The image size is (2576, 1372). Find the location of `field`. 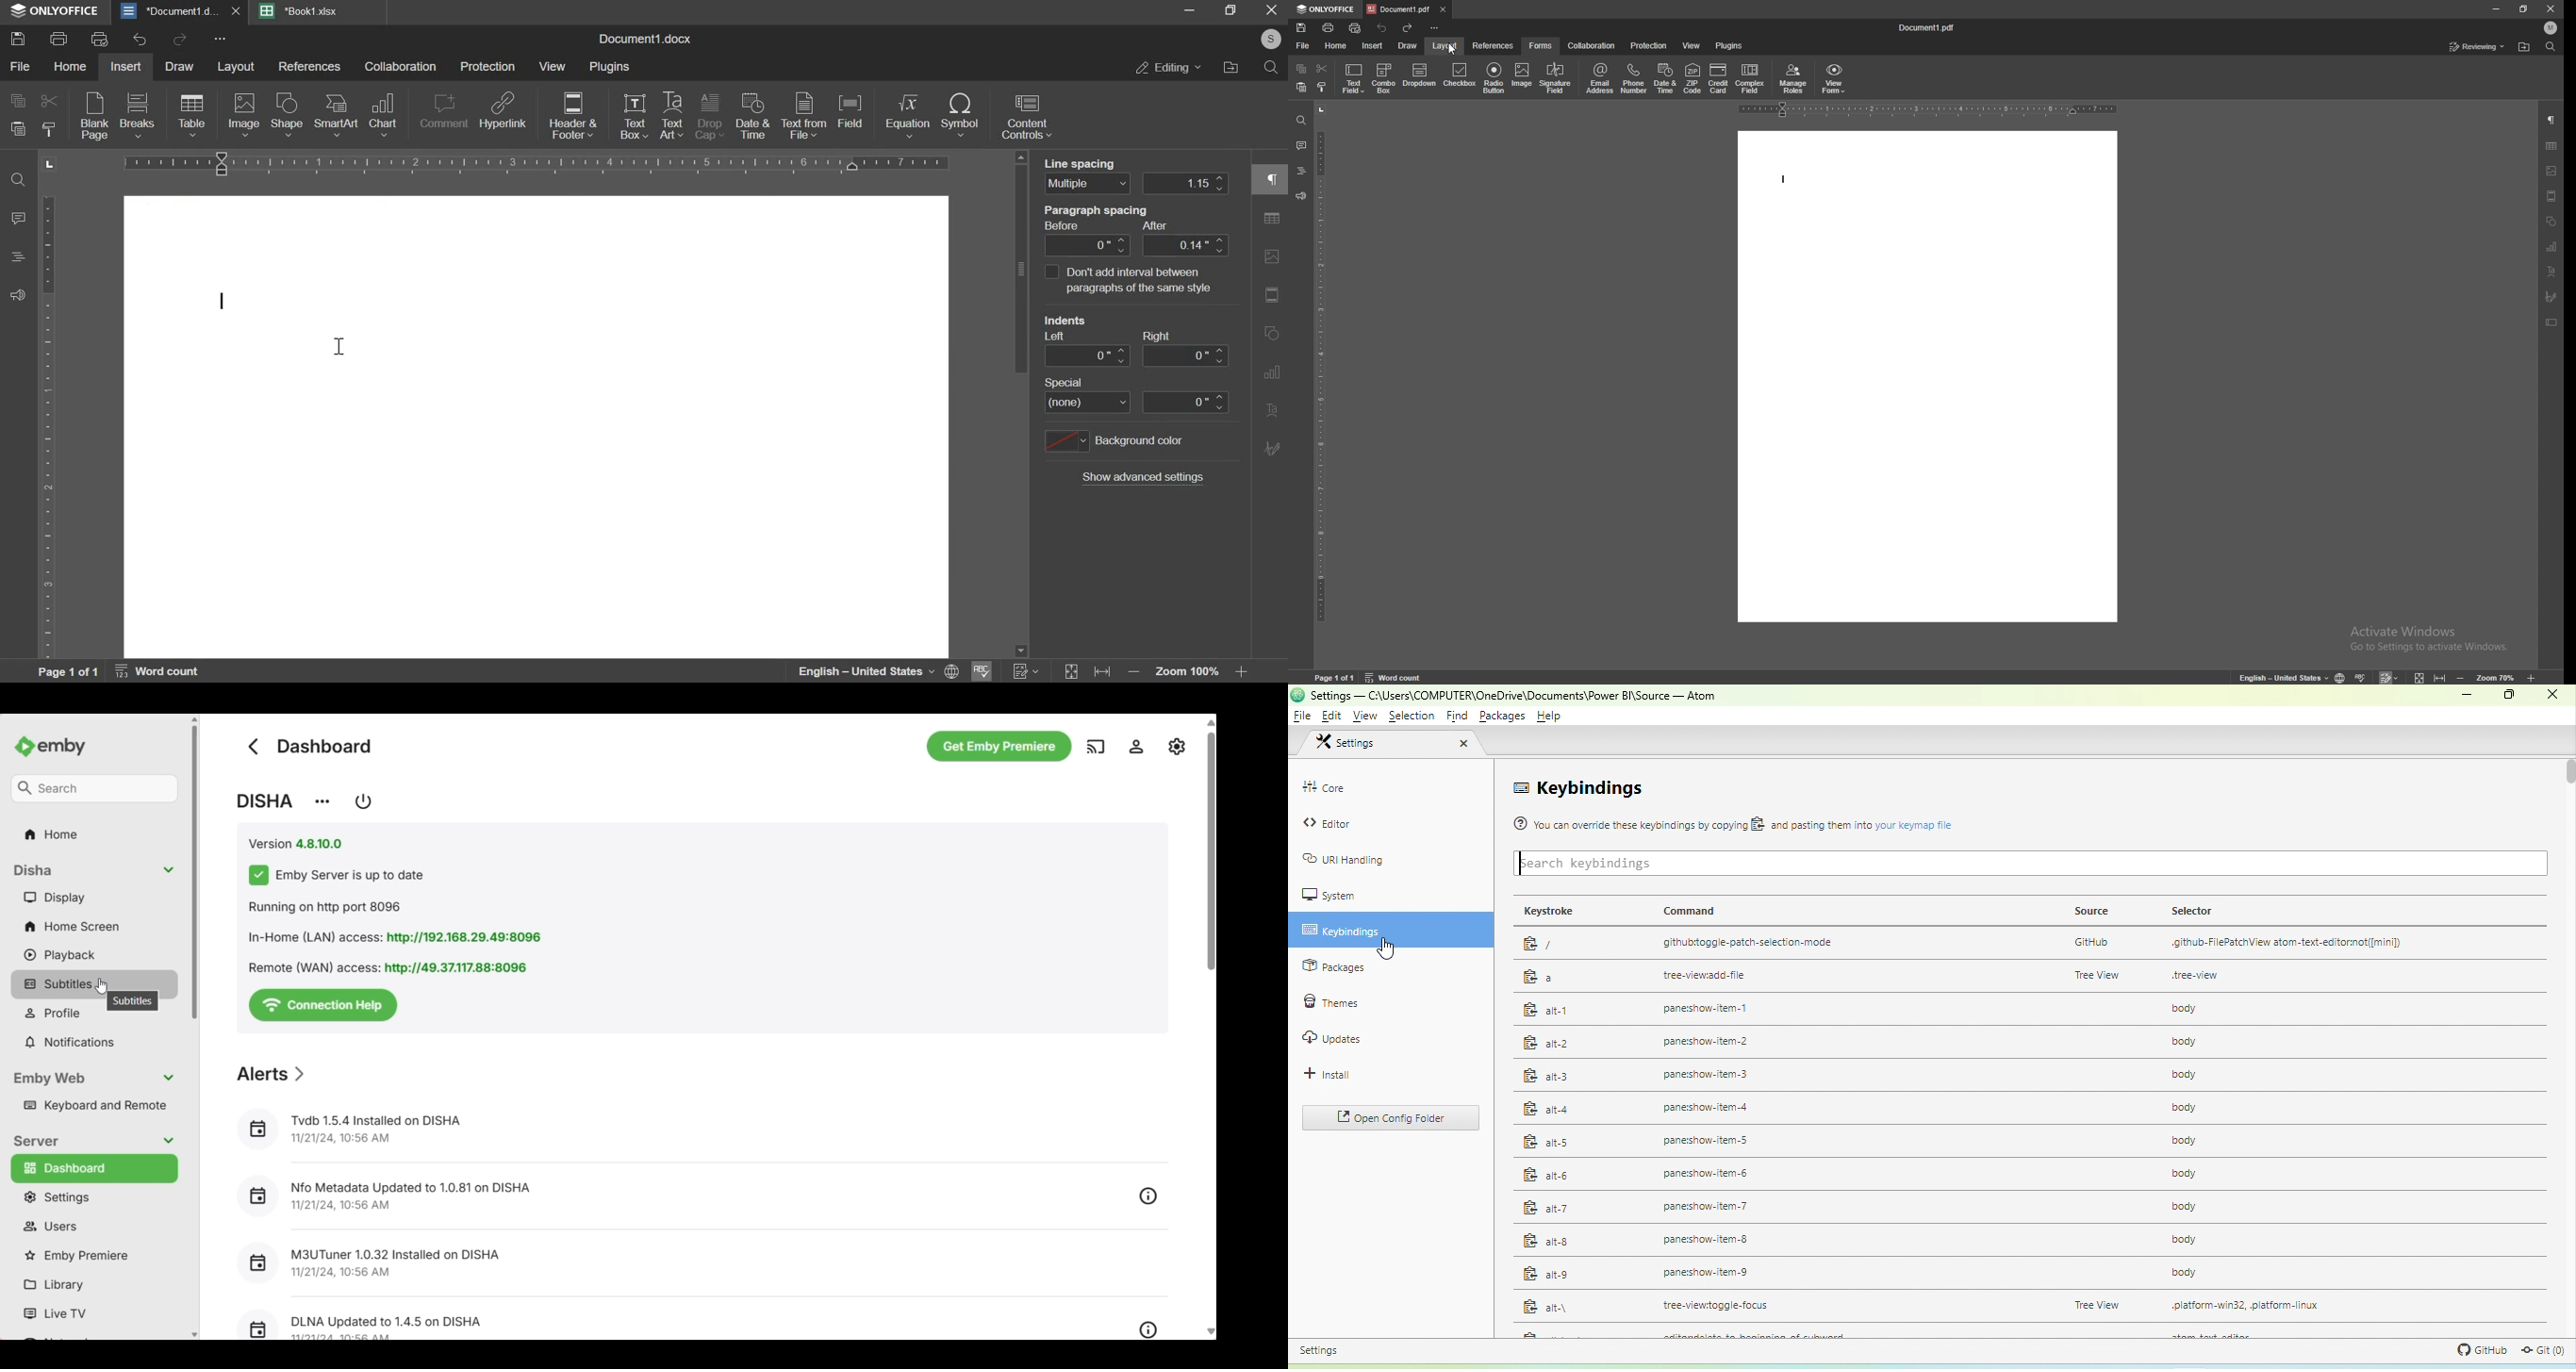

field is located at coordinates (854, 116).